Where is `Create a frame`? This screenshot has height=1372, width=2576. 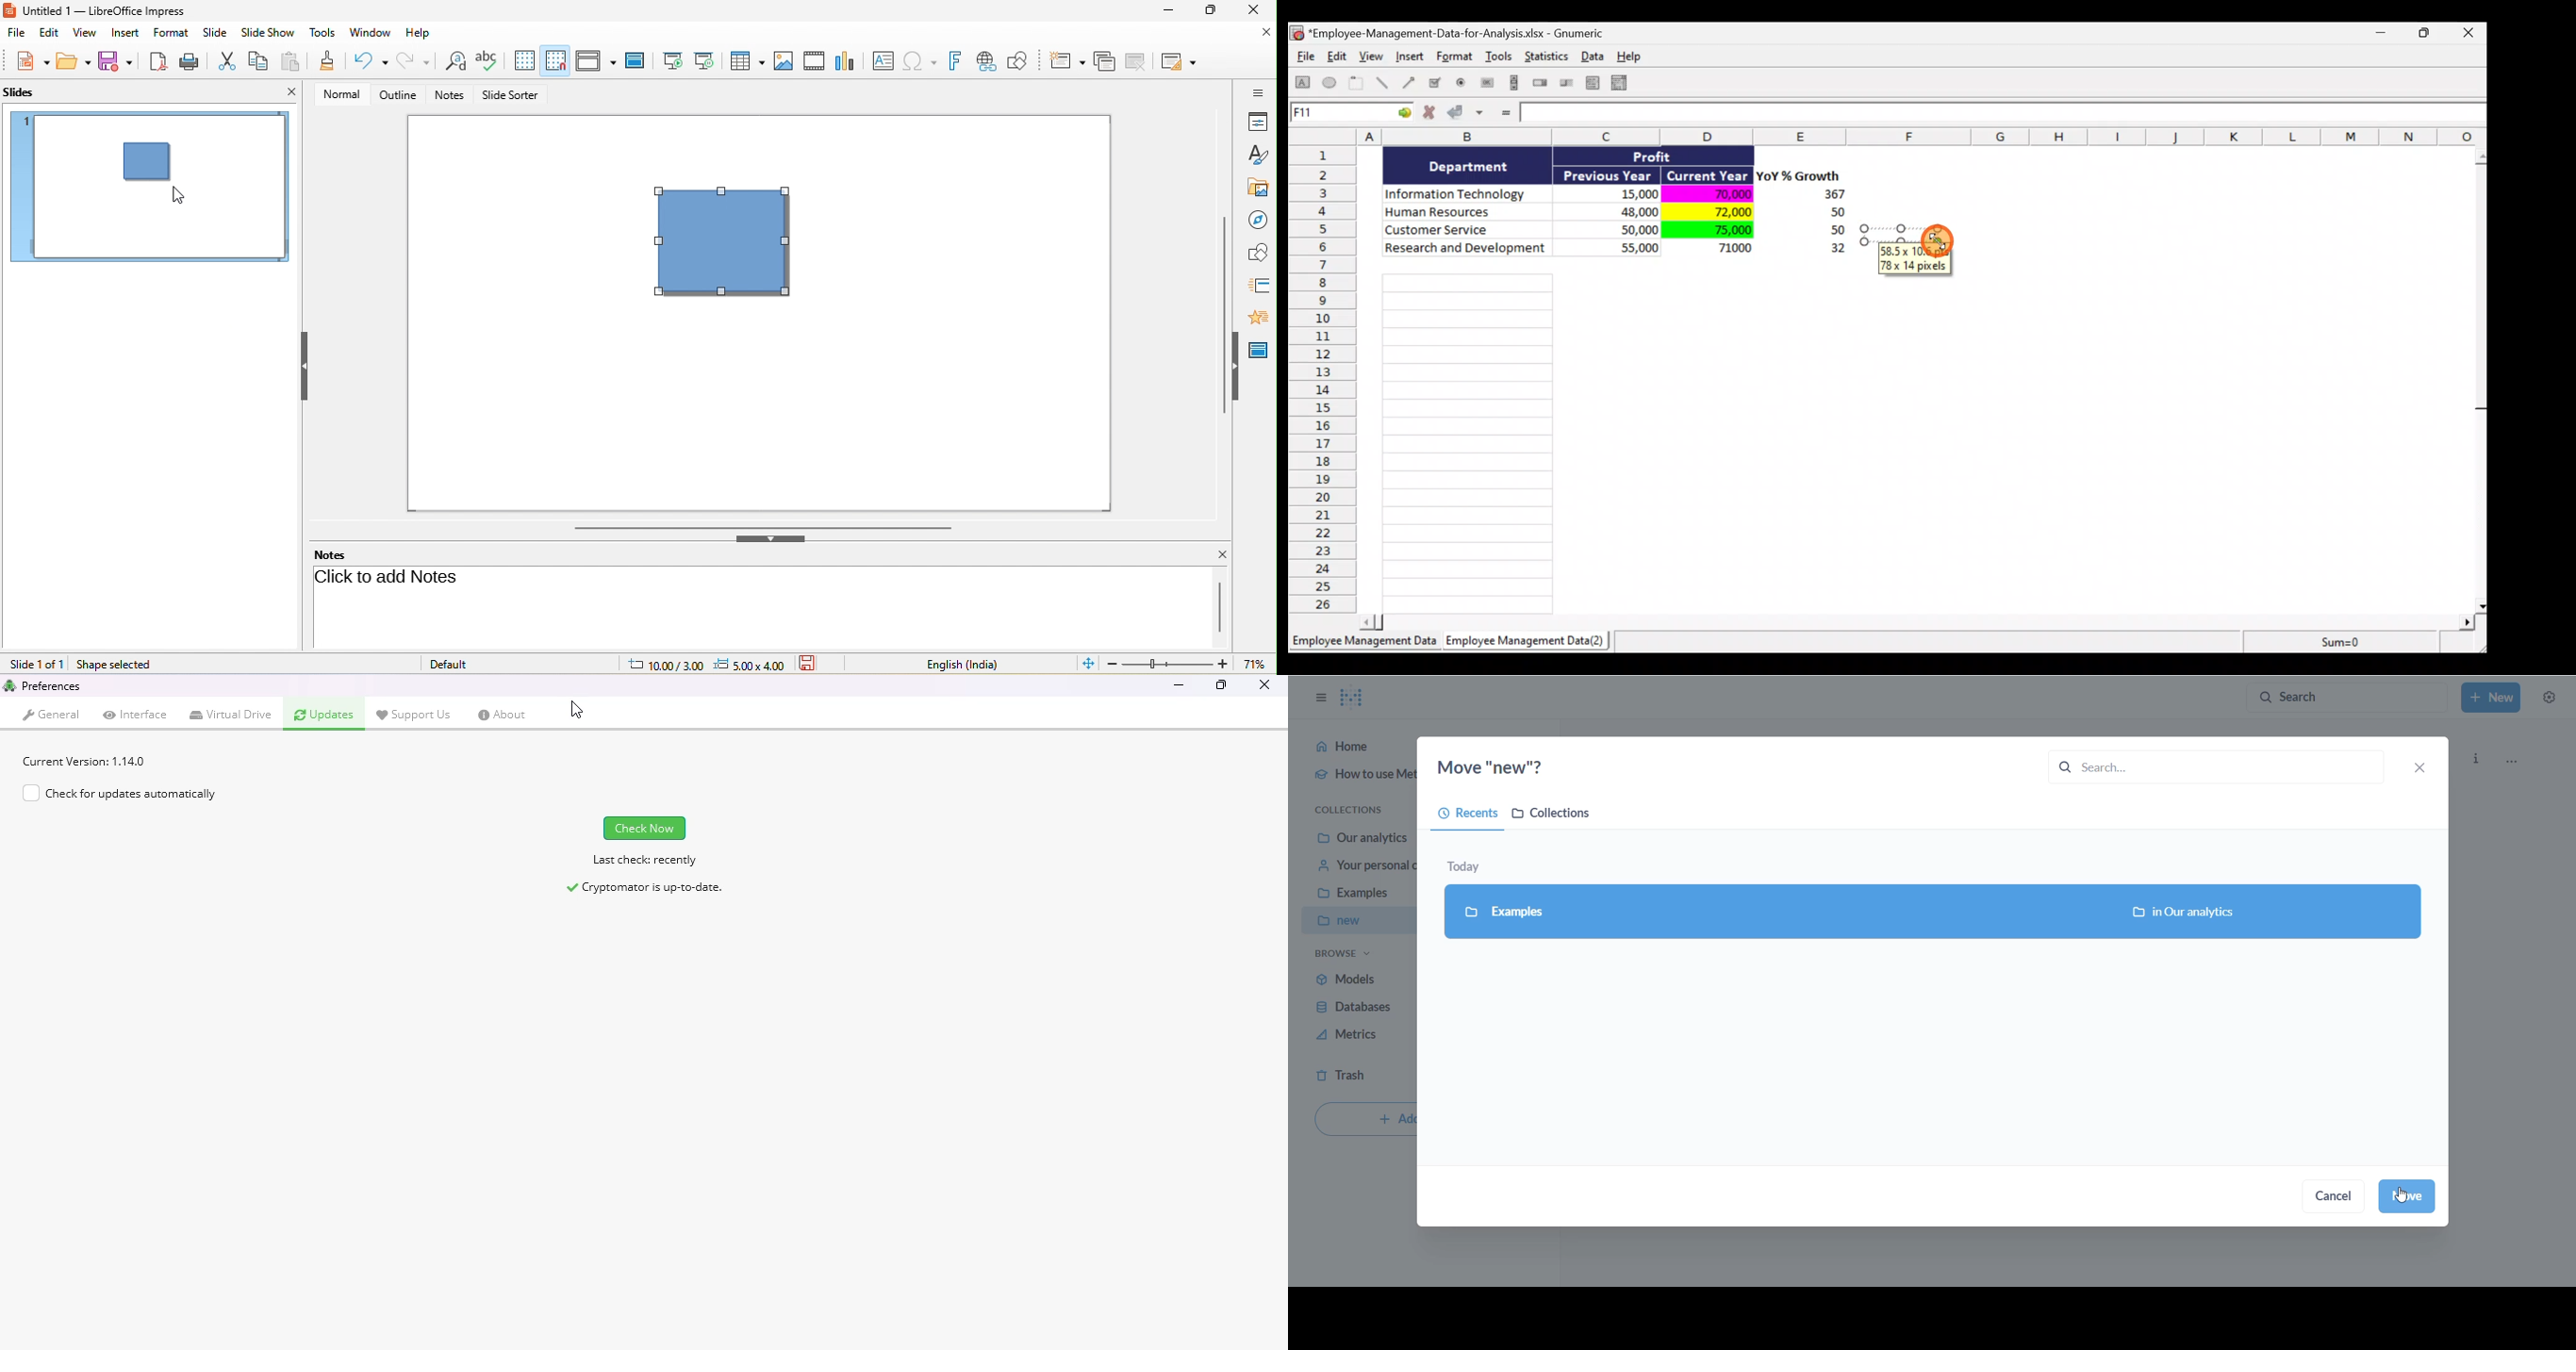
Create a frame is located at coordinates (1356, 84).